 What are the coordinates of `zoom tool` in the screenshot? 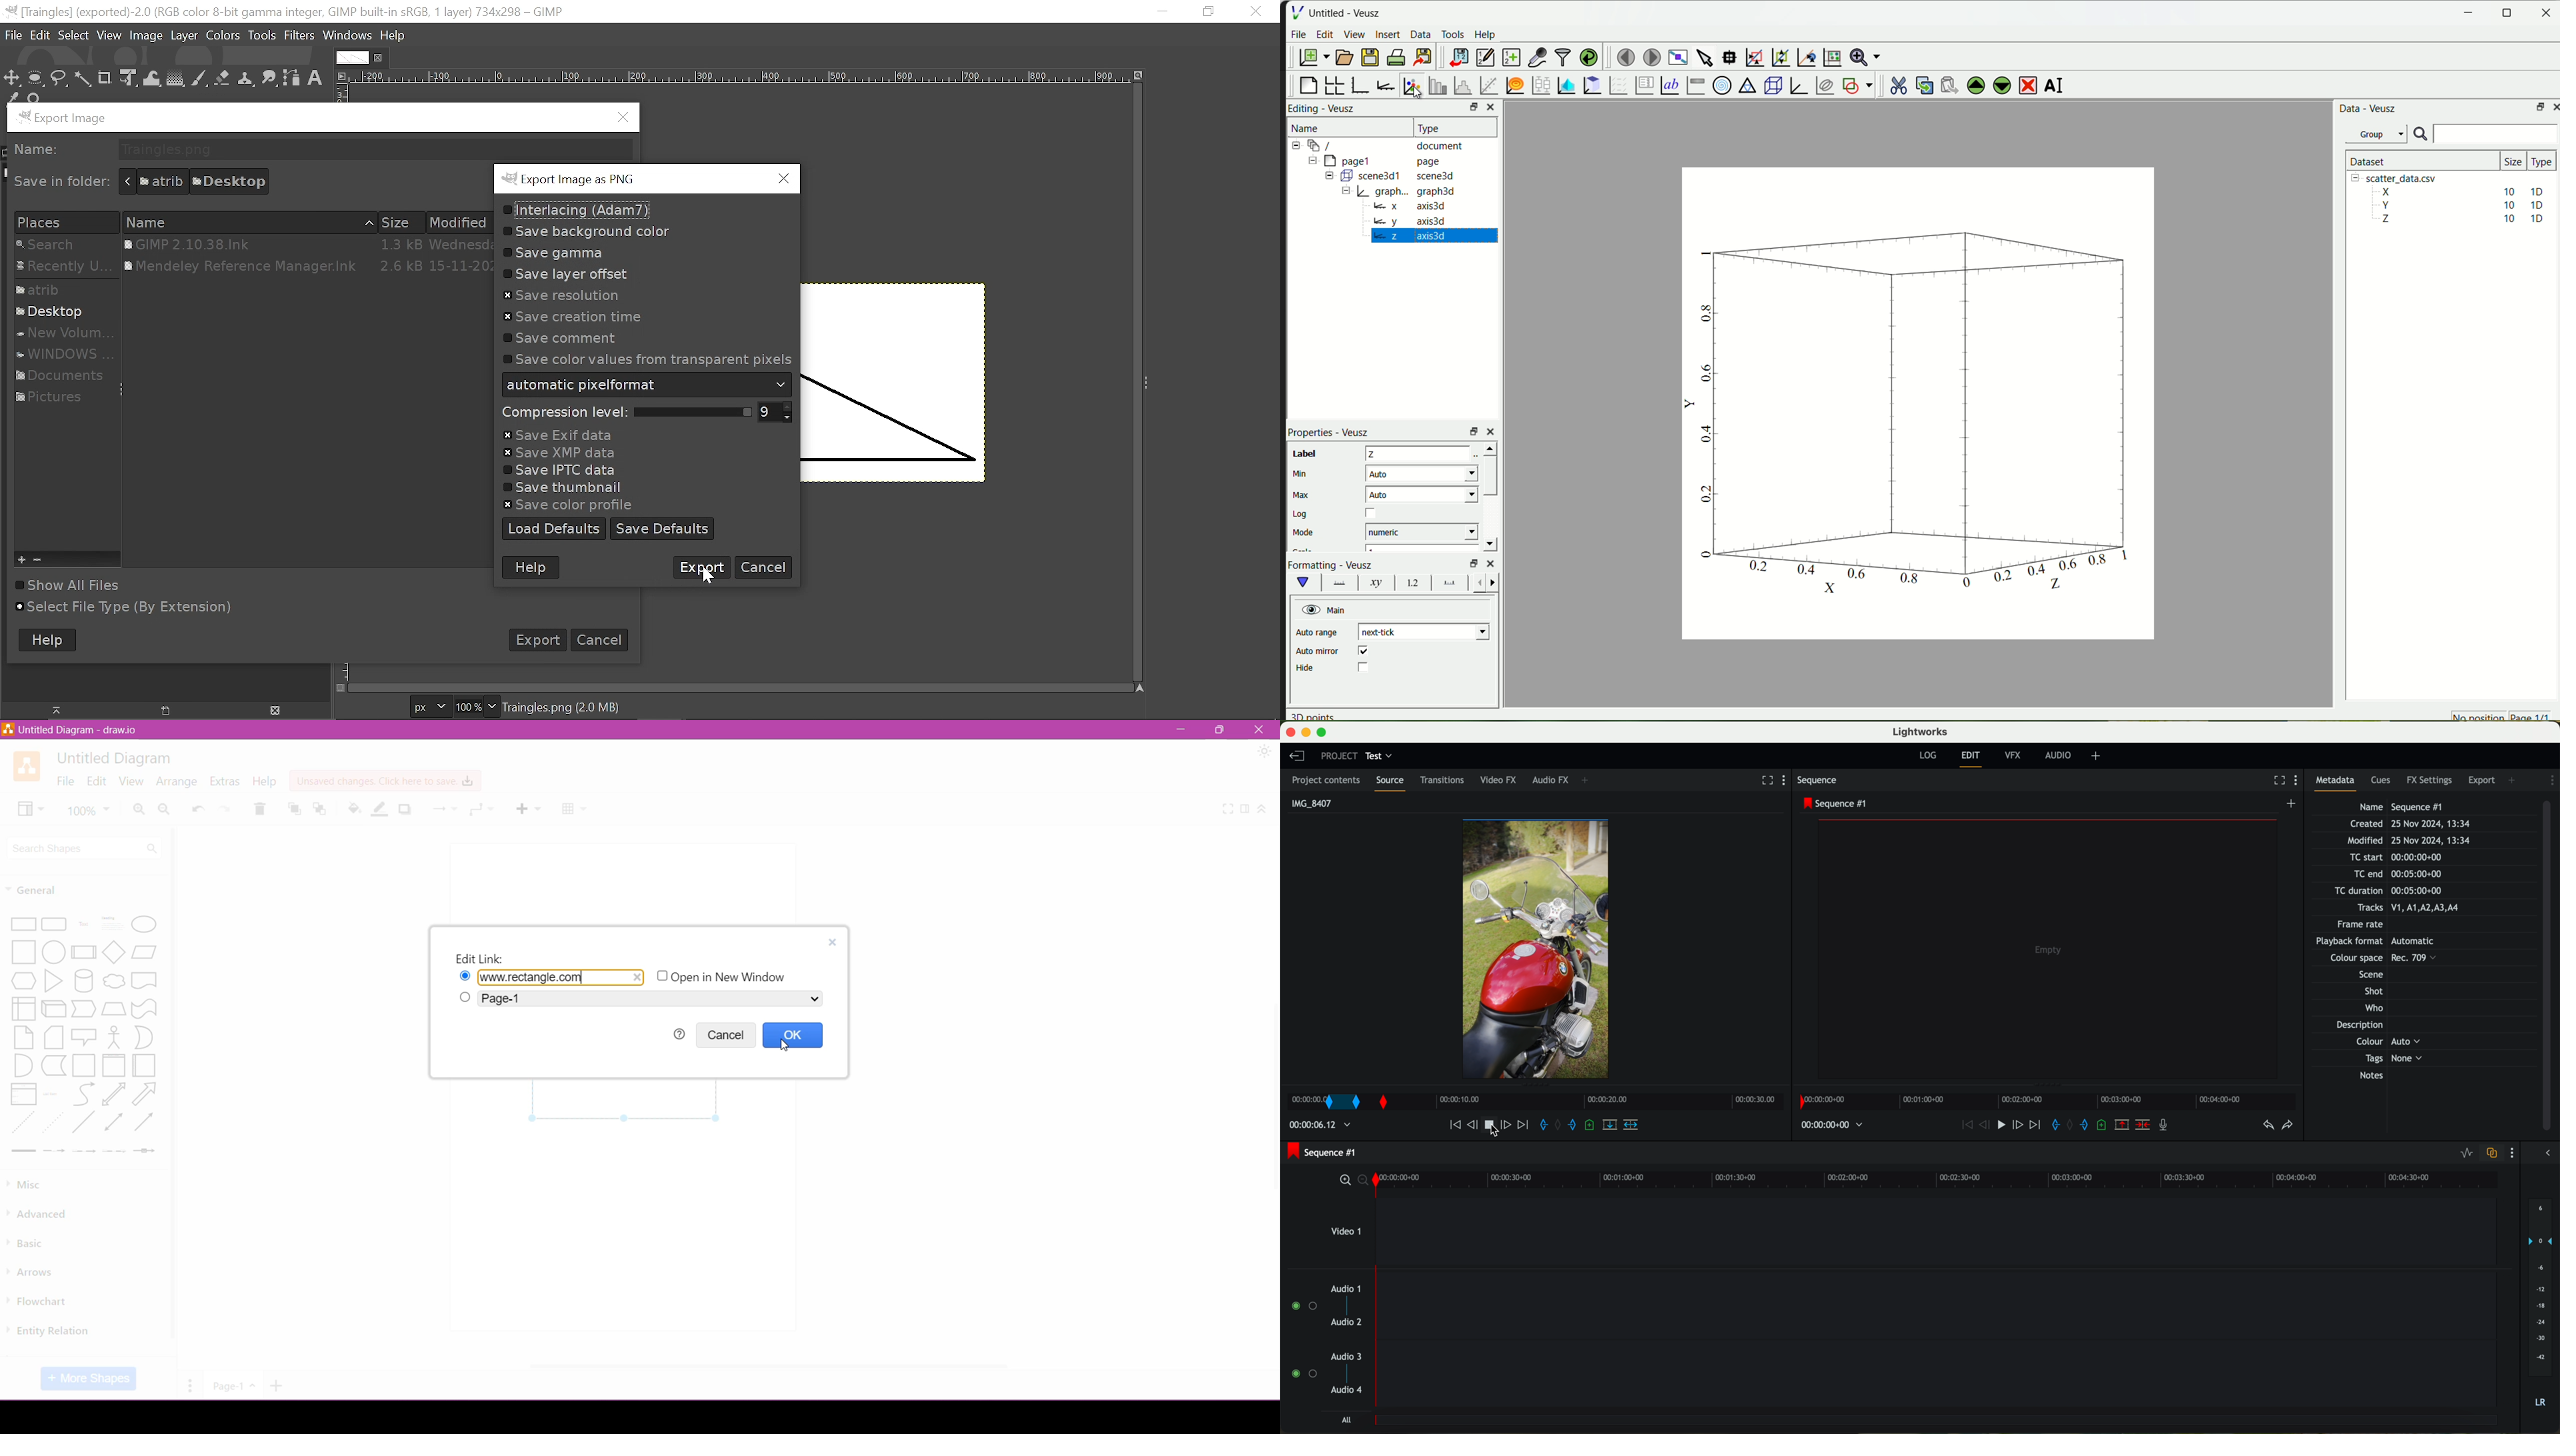 It's located at (36, 98).